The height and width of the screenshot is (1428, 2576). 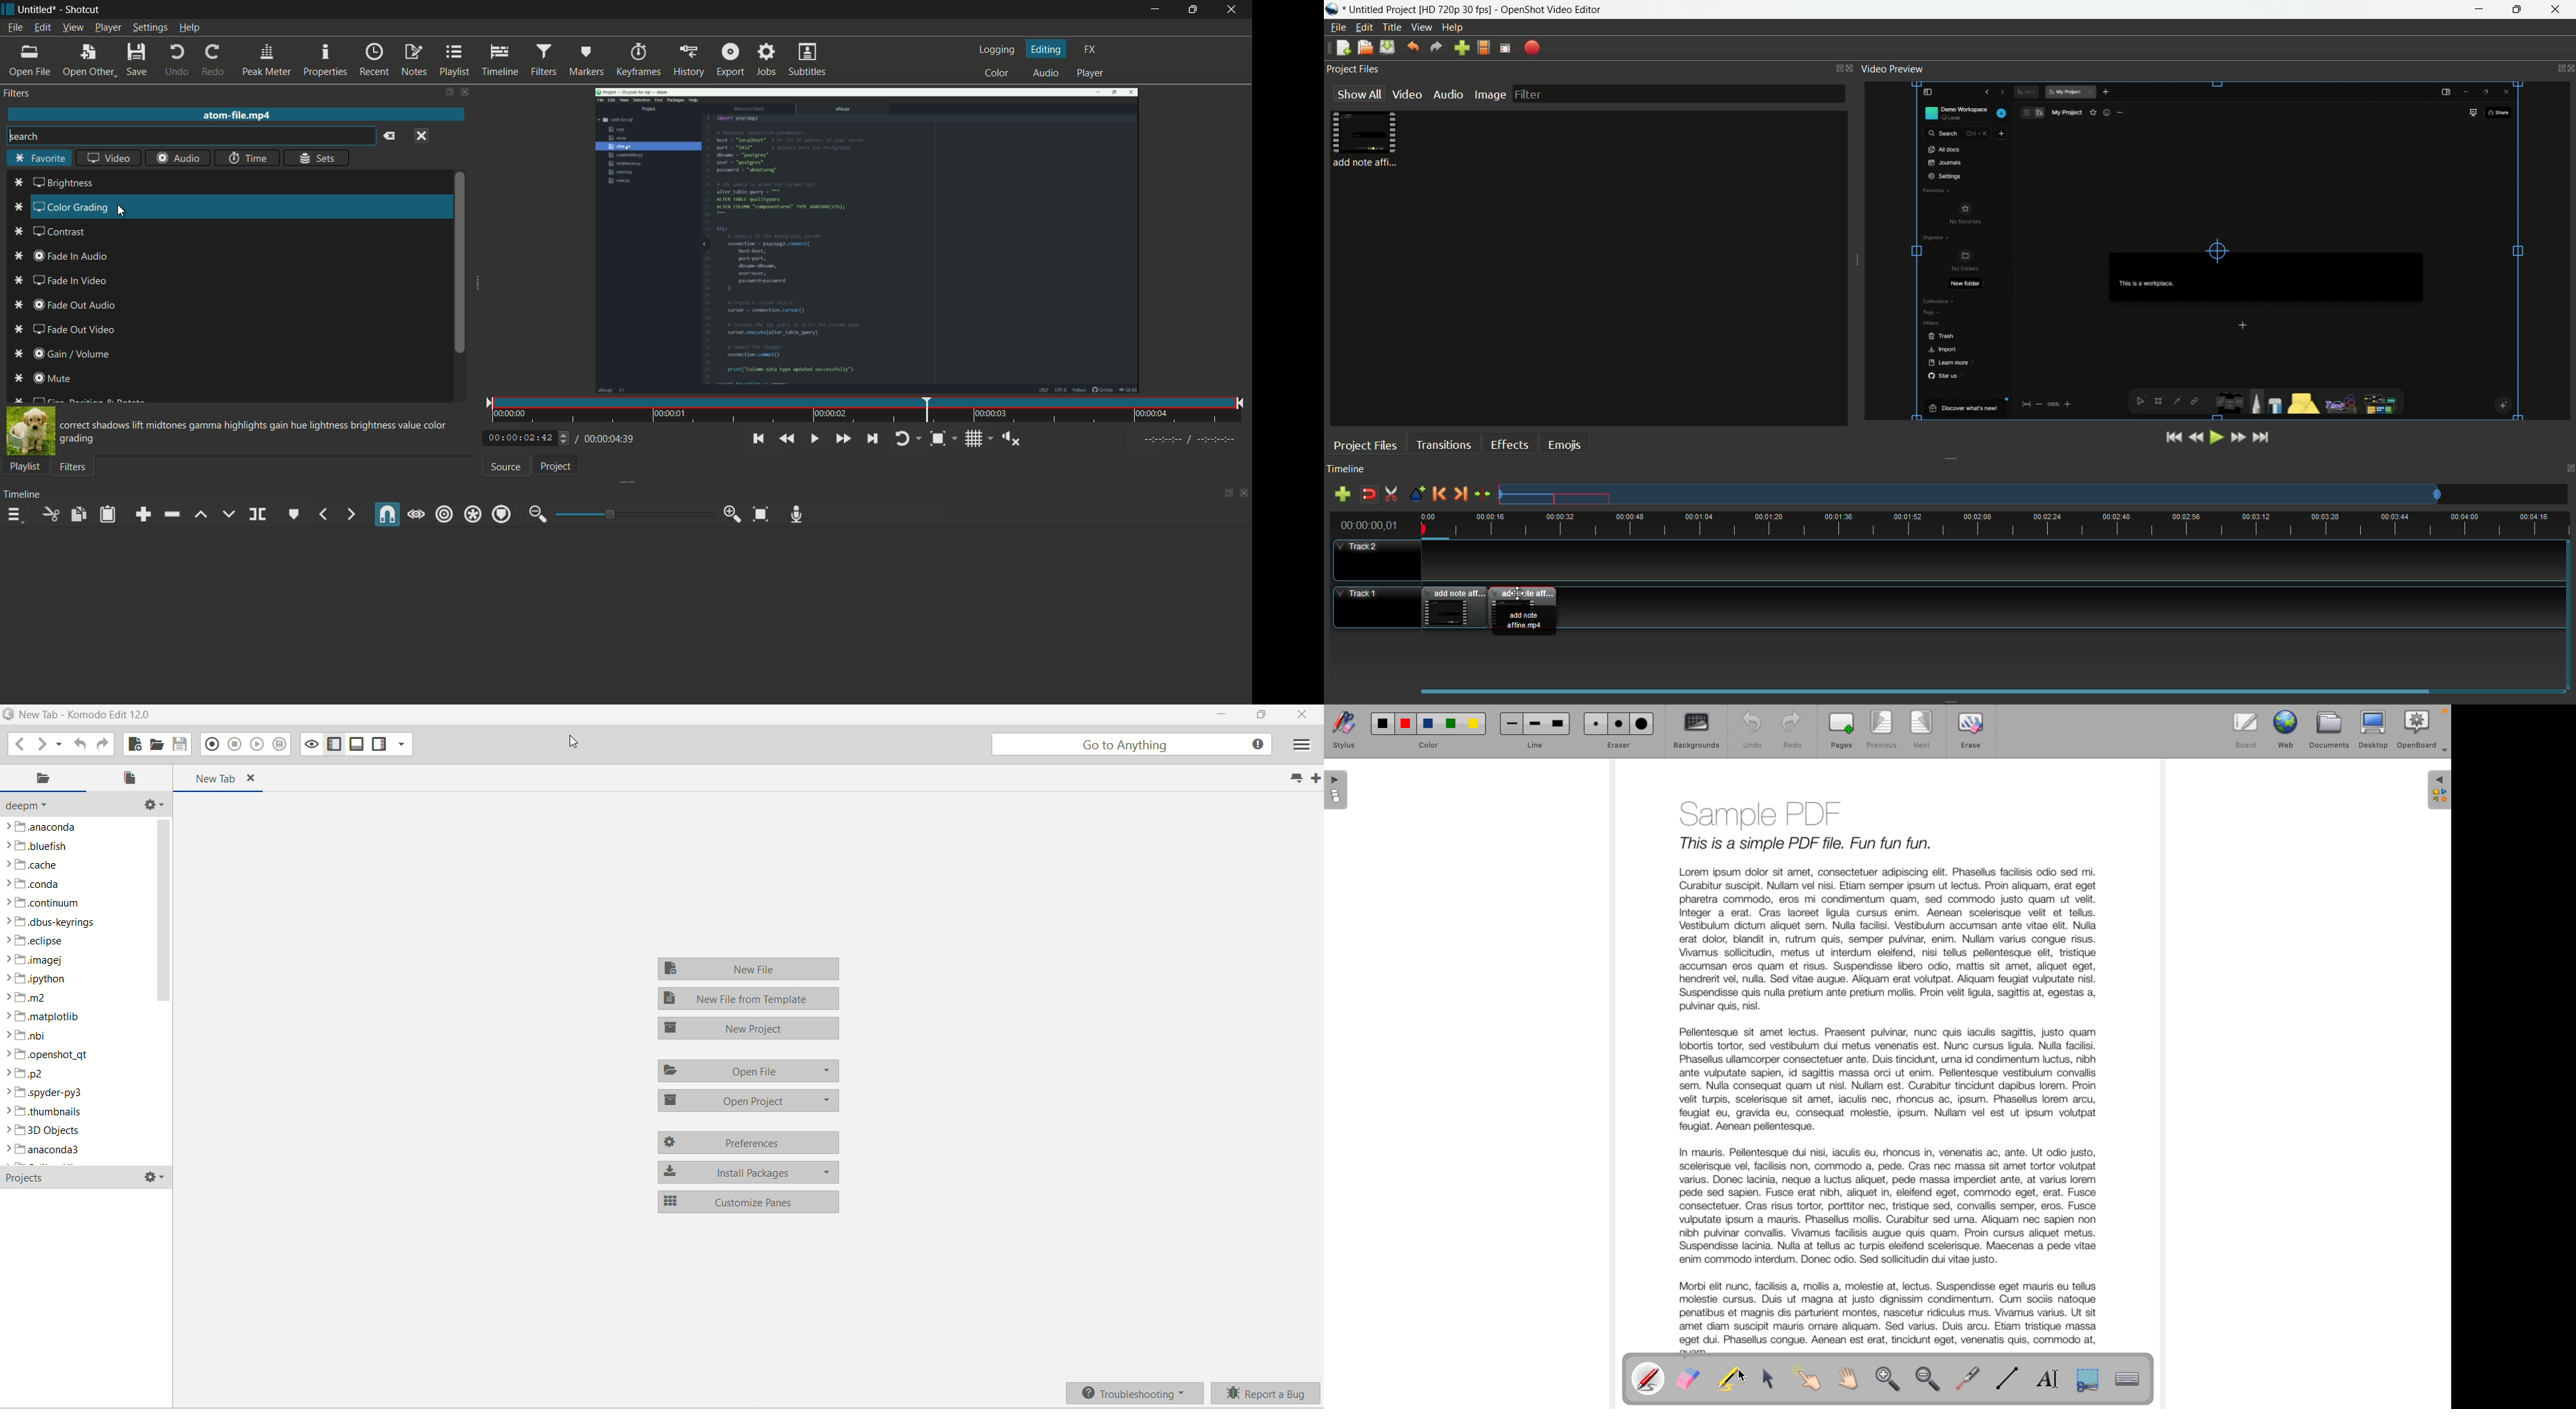 What do you see at coordinates (1459, 493) in the screenshot?
I see `next marker` at bounding box center [1459, 493].